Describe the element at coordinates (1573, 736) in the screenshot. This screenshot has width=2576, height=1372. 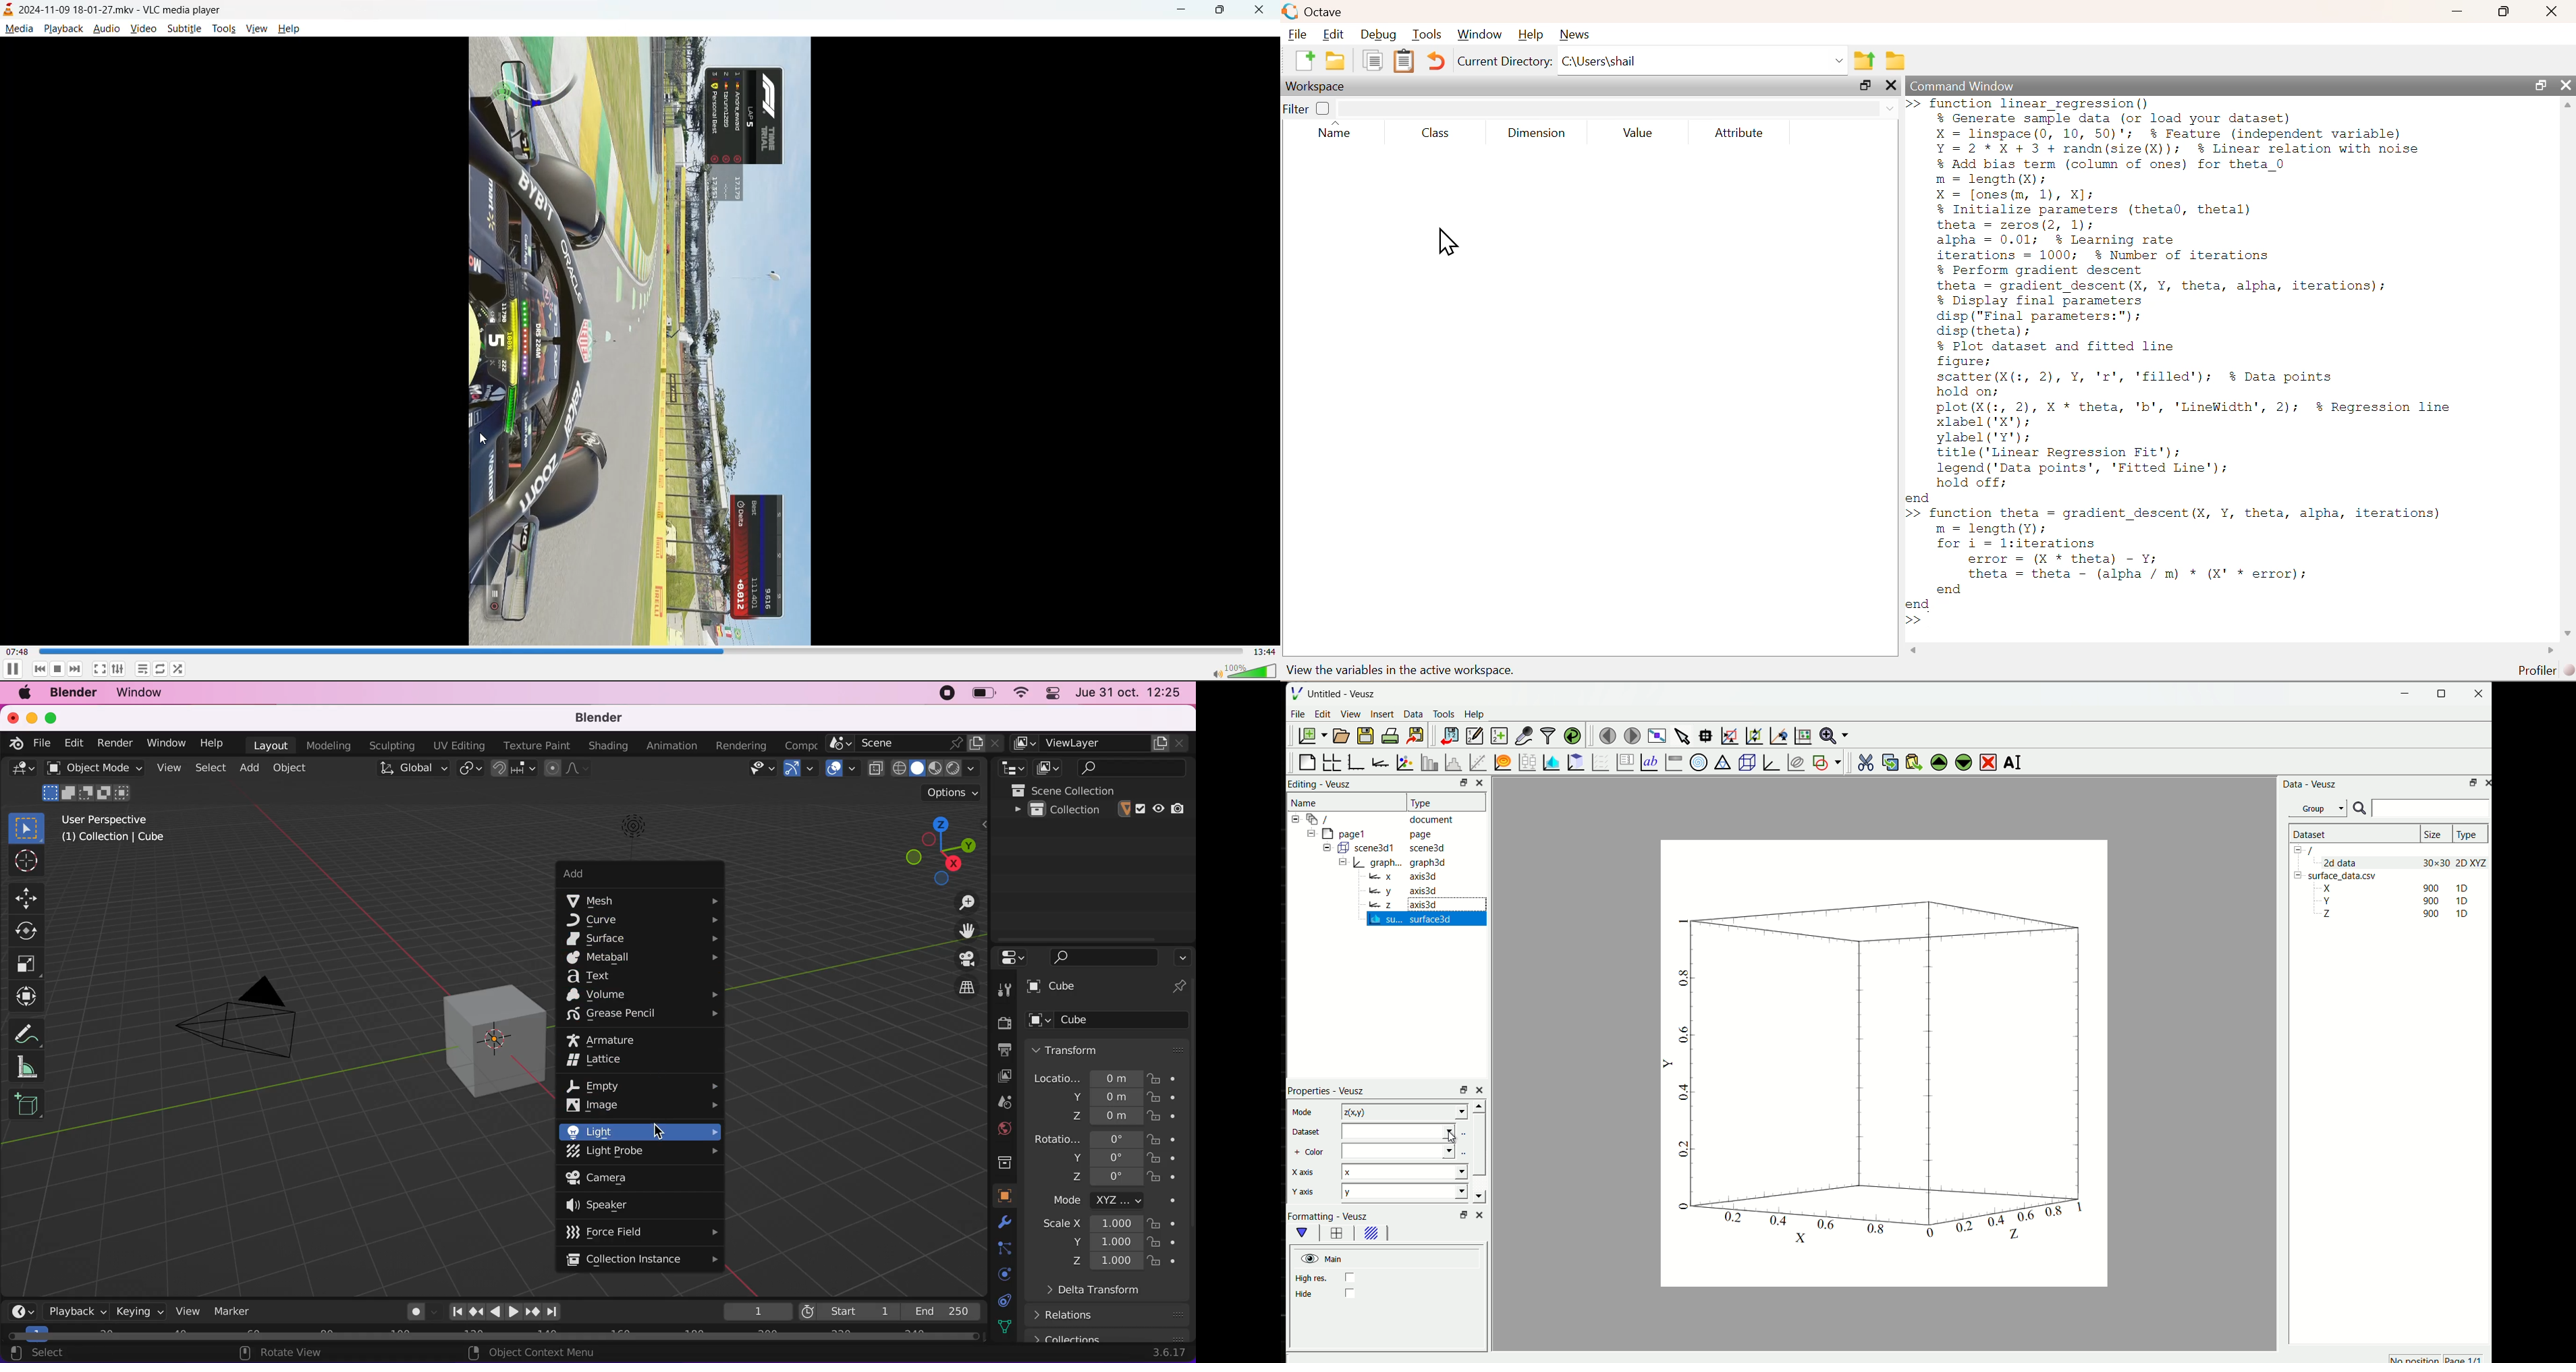
I see `reload link datasets` at that location.